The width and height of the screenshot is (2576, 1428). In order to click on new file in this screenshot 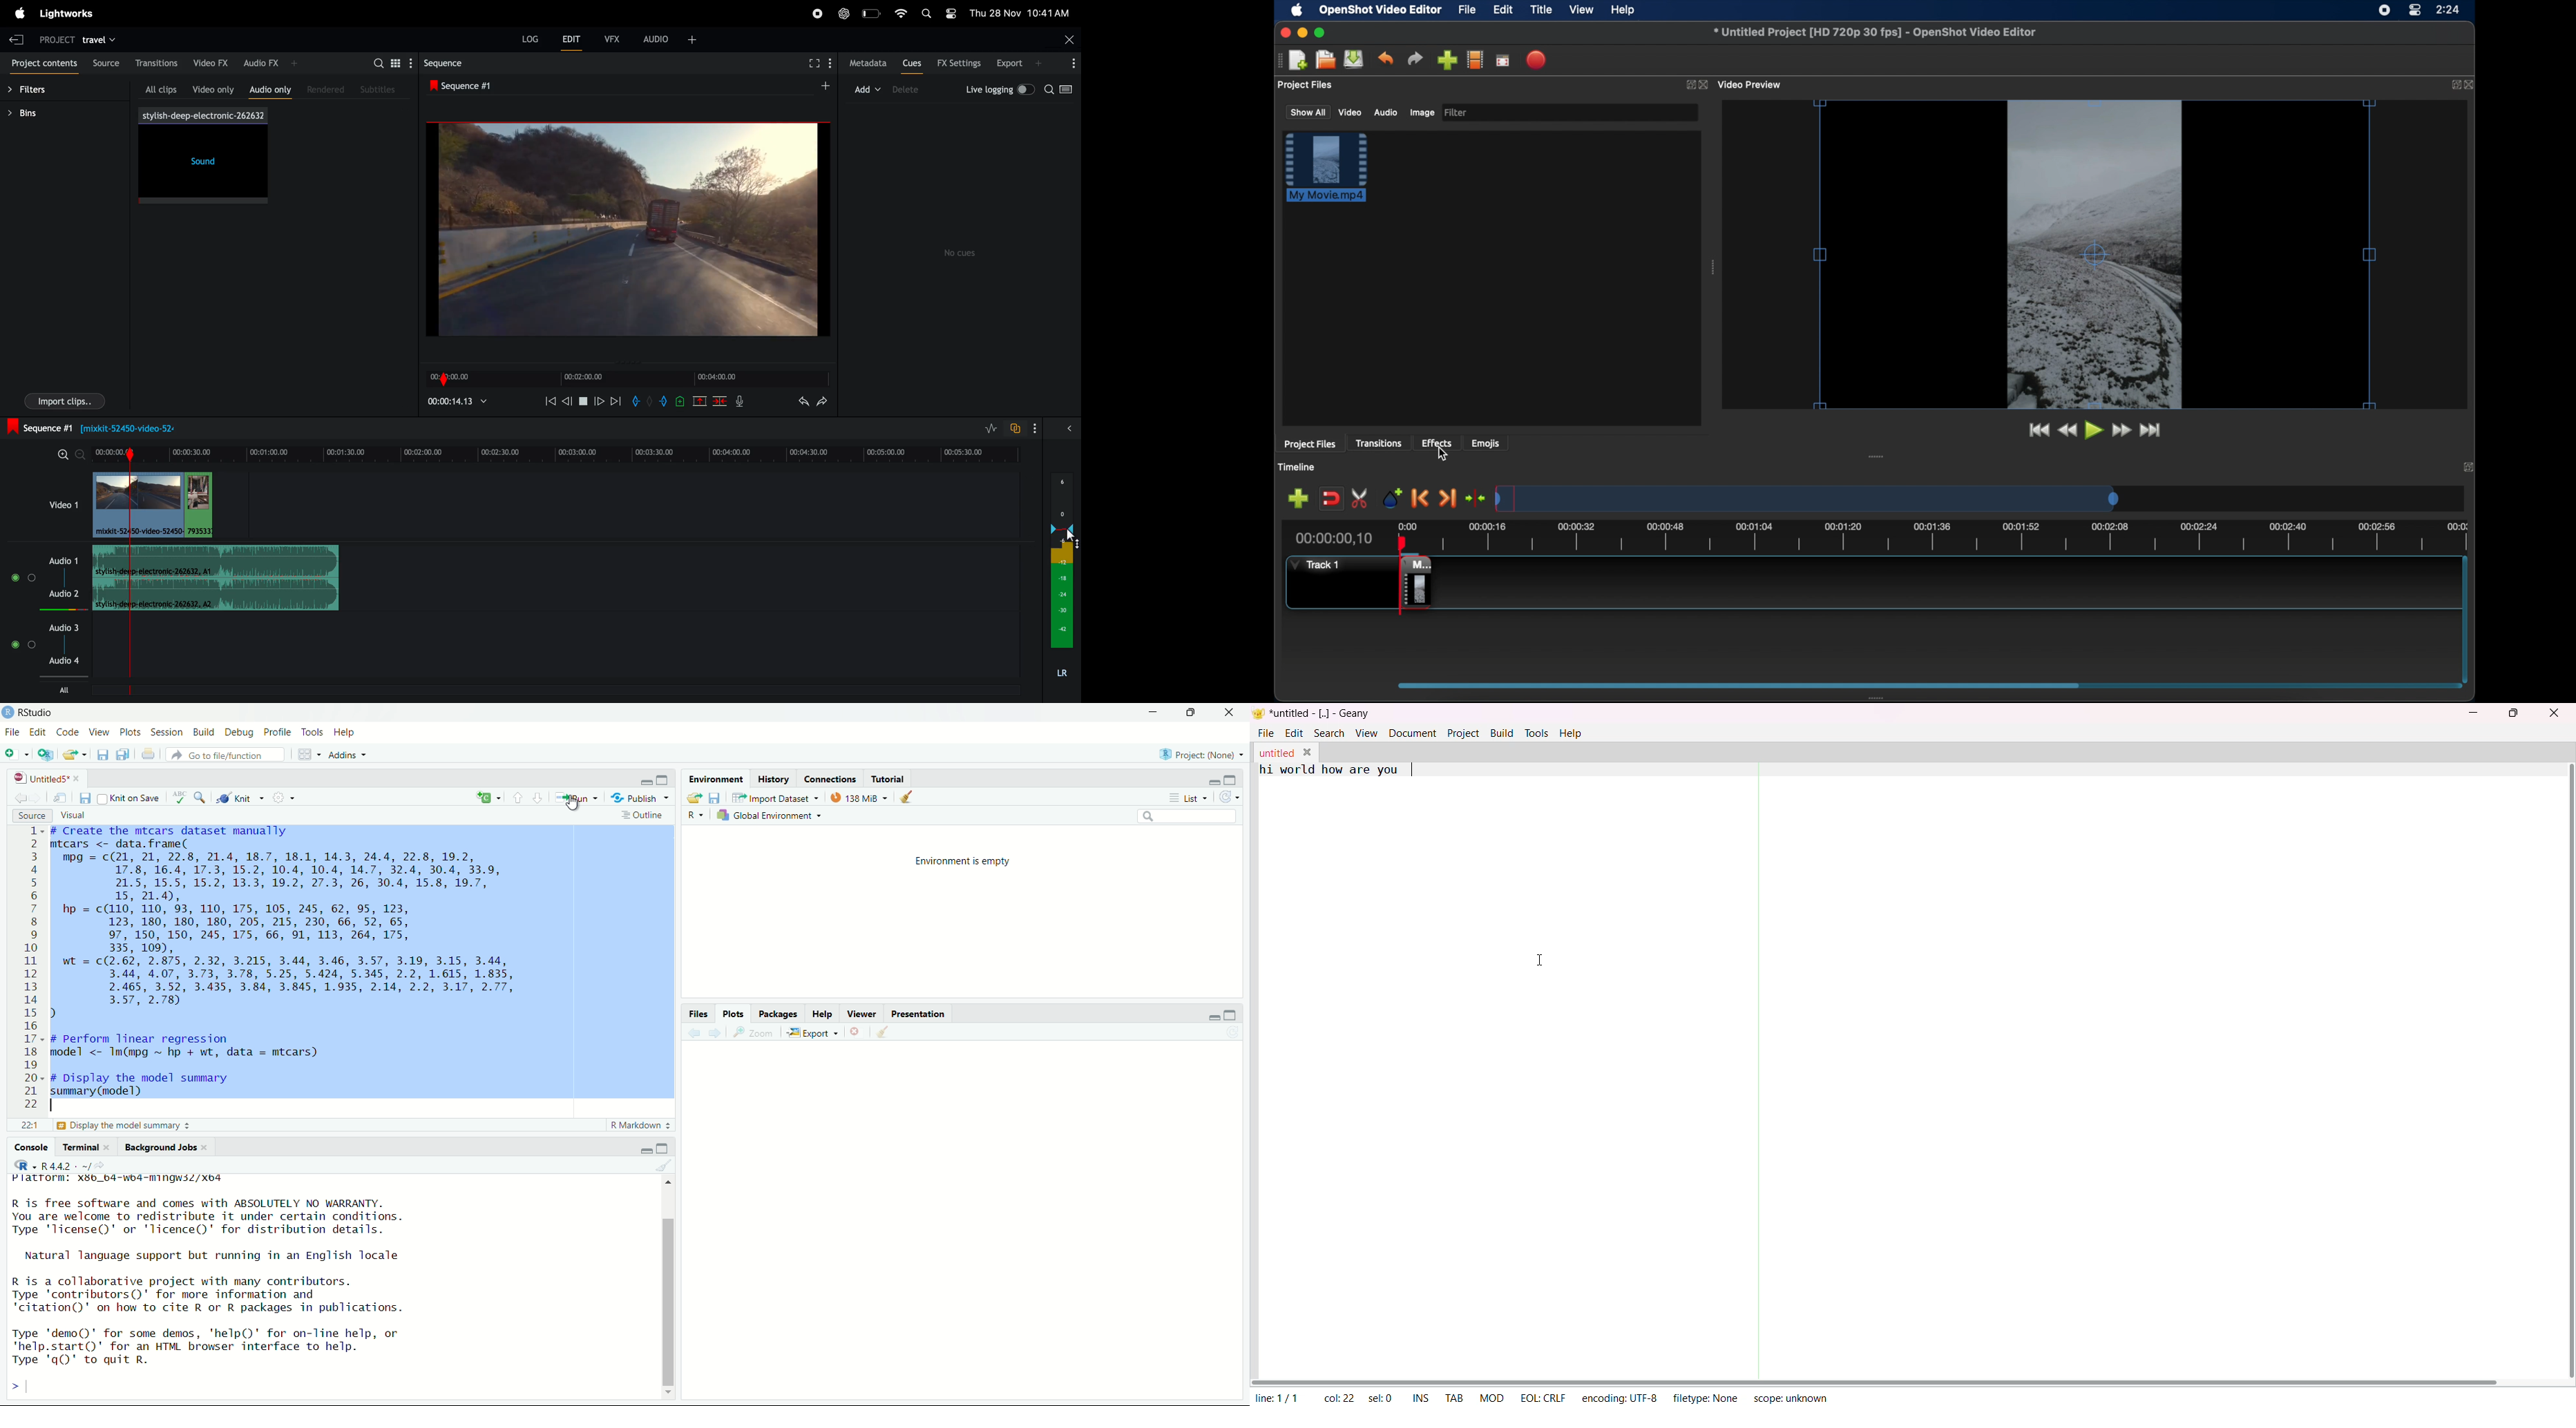, I will do `click(12, 752)`.